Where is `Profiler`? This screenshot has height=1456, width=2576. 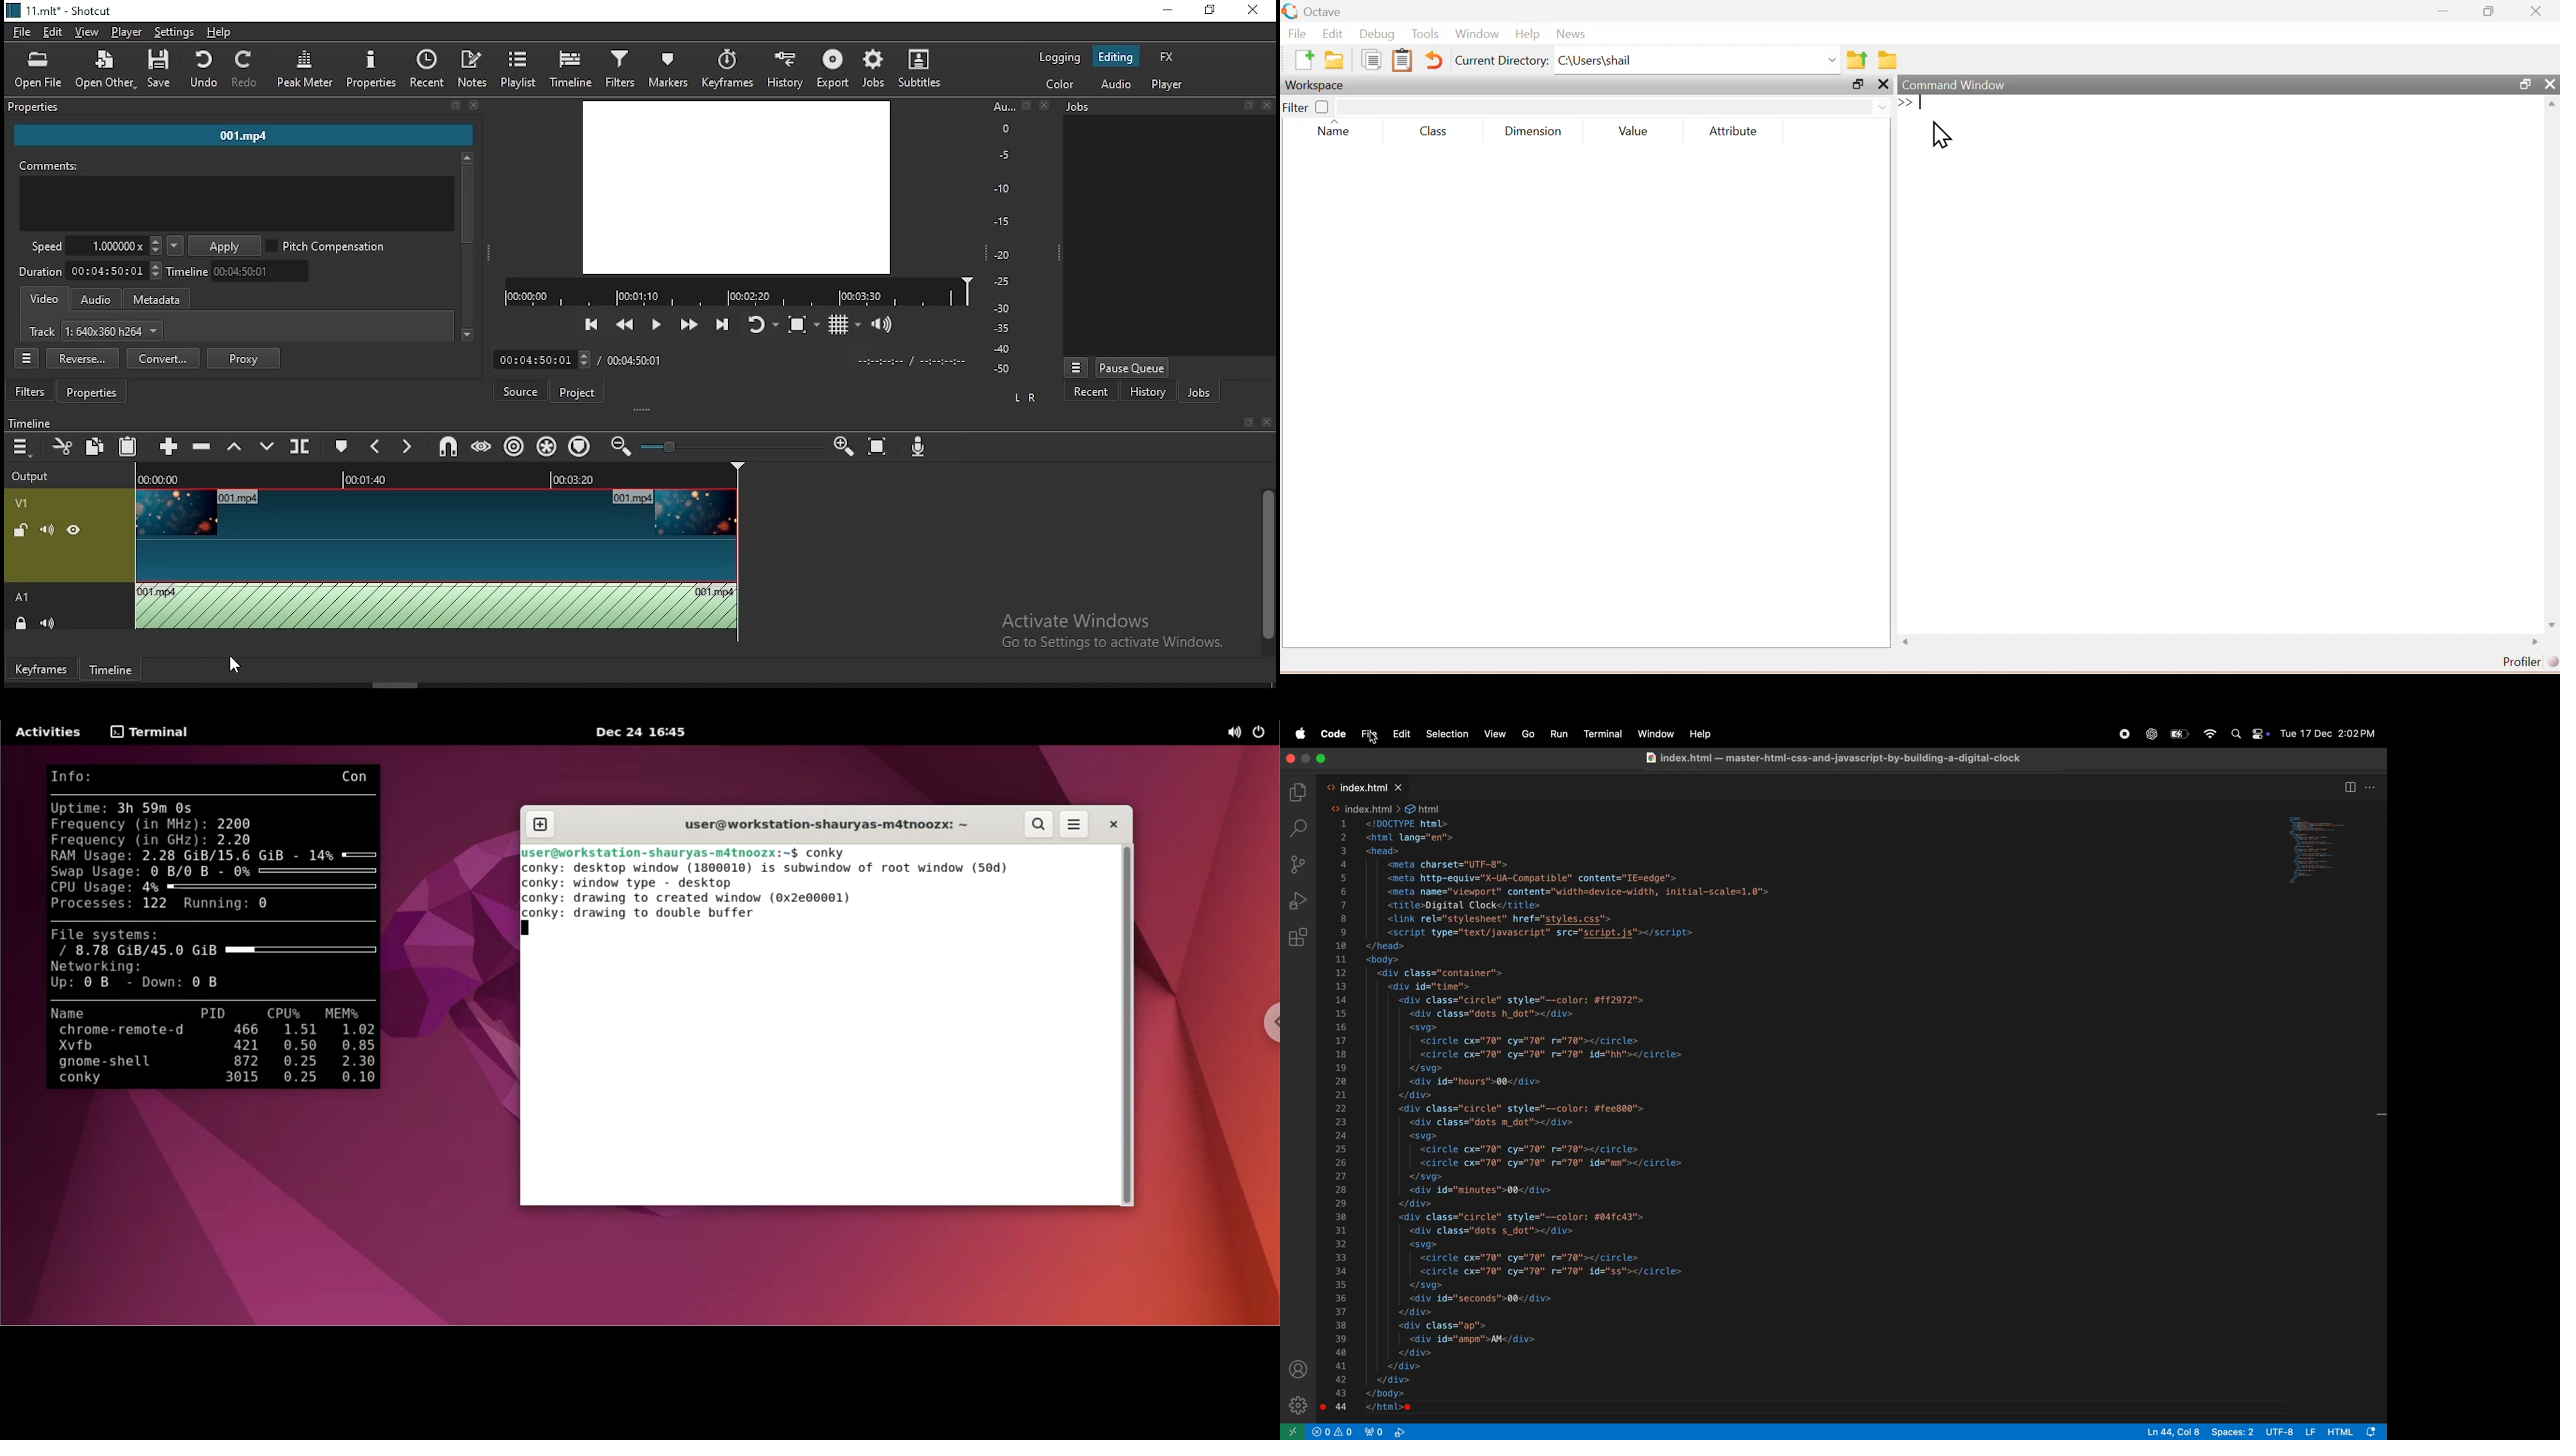 Profiler is located at coordinates (2527, 663).